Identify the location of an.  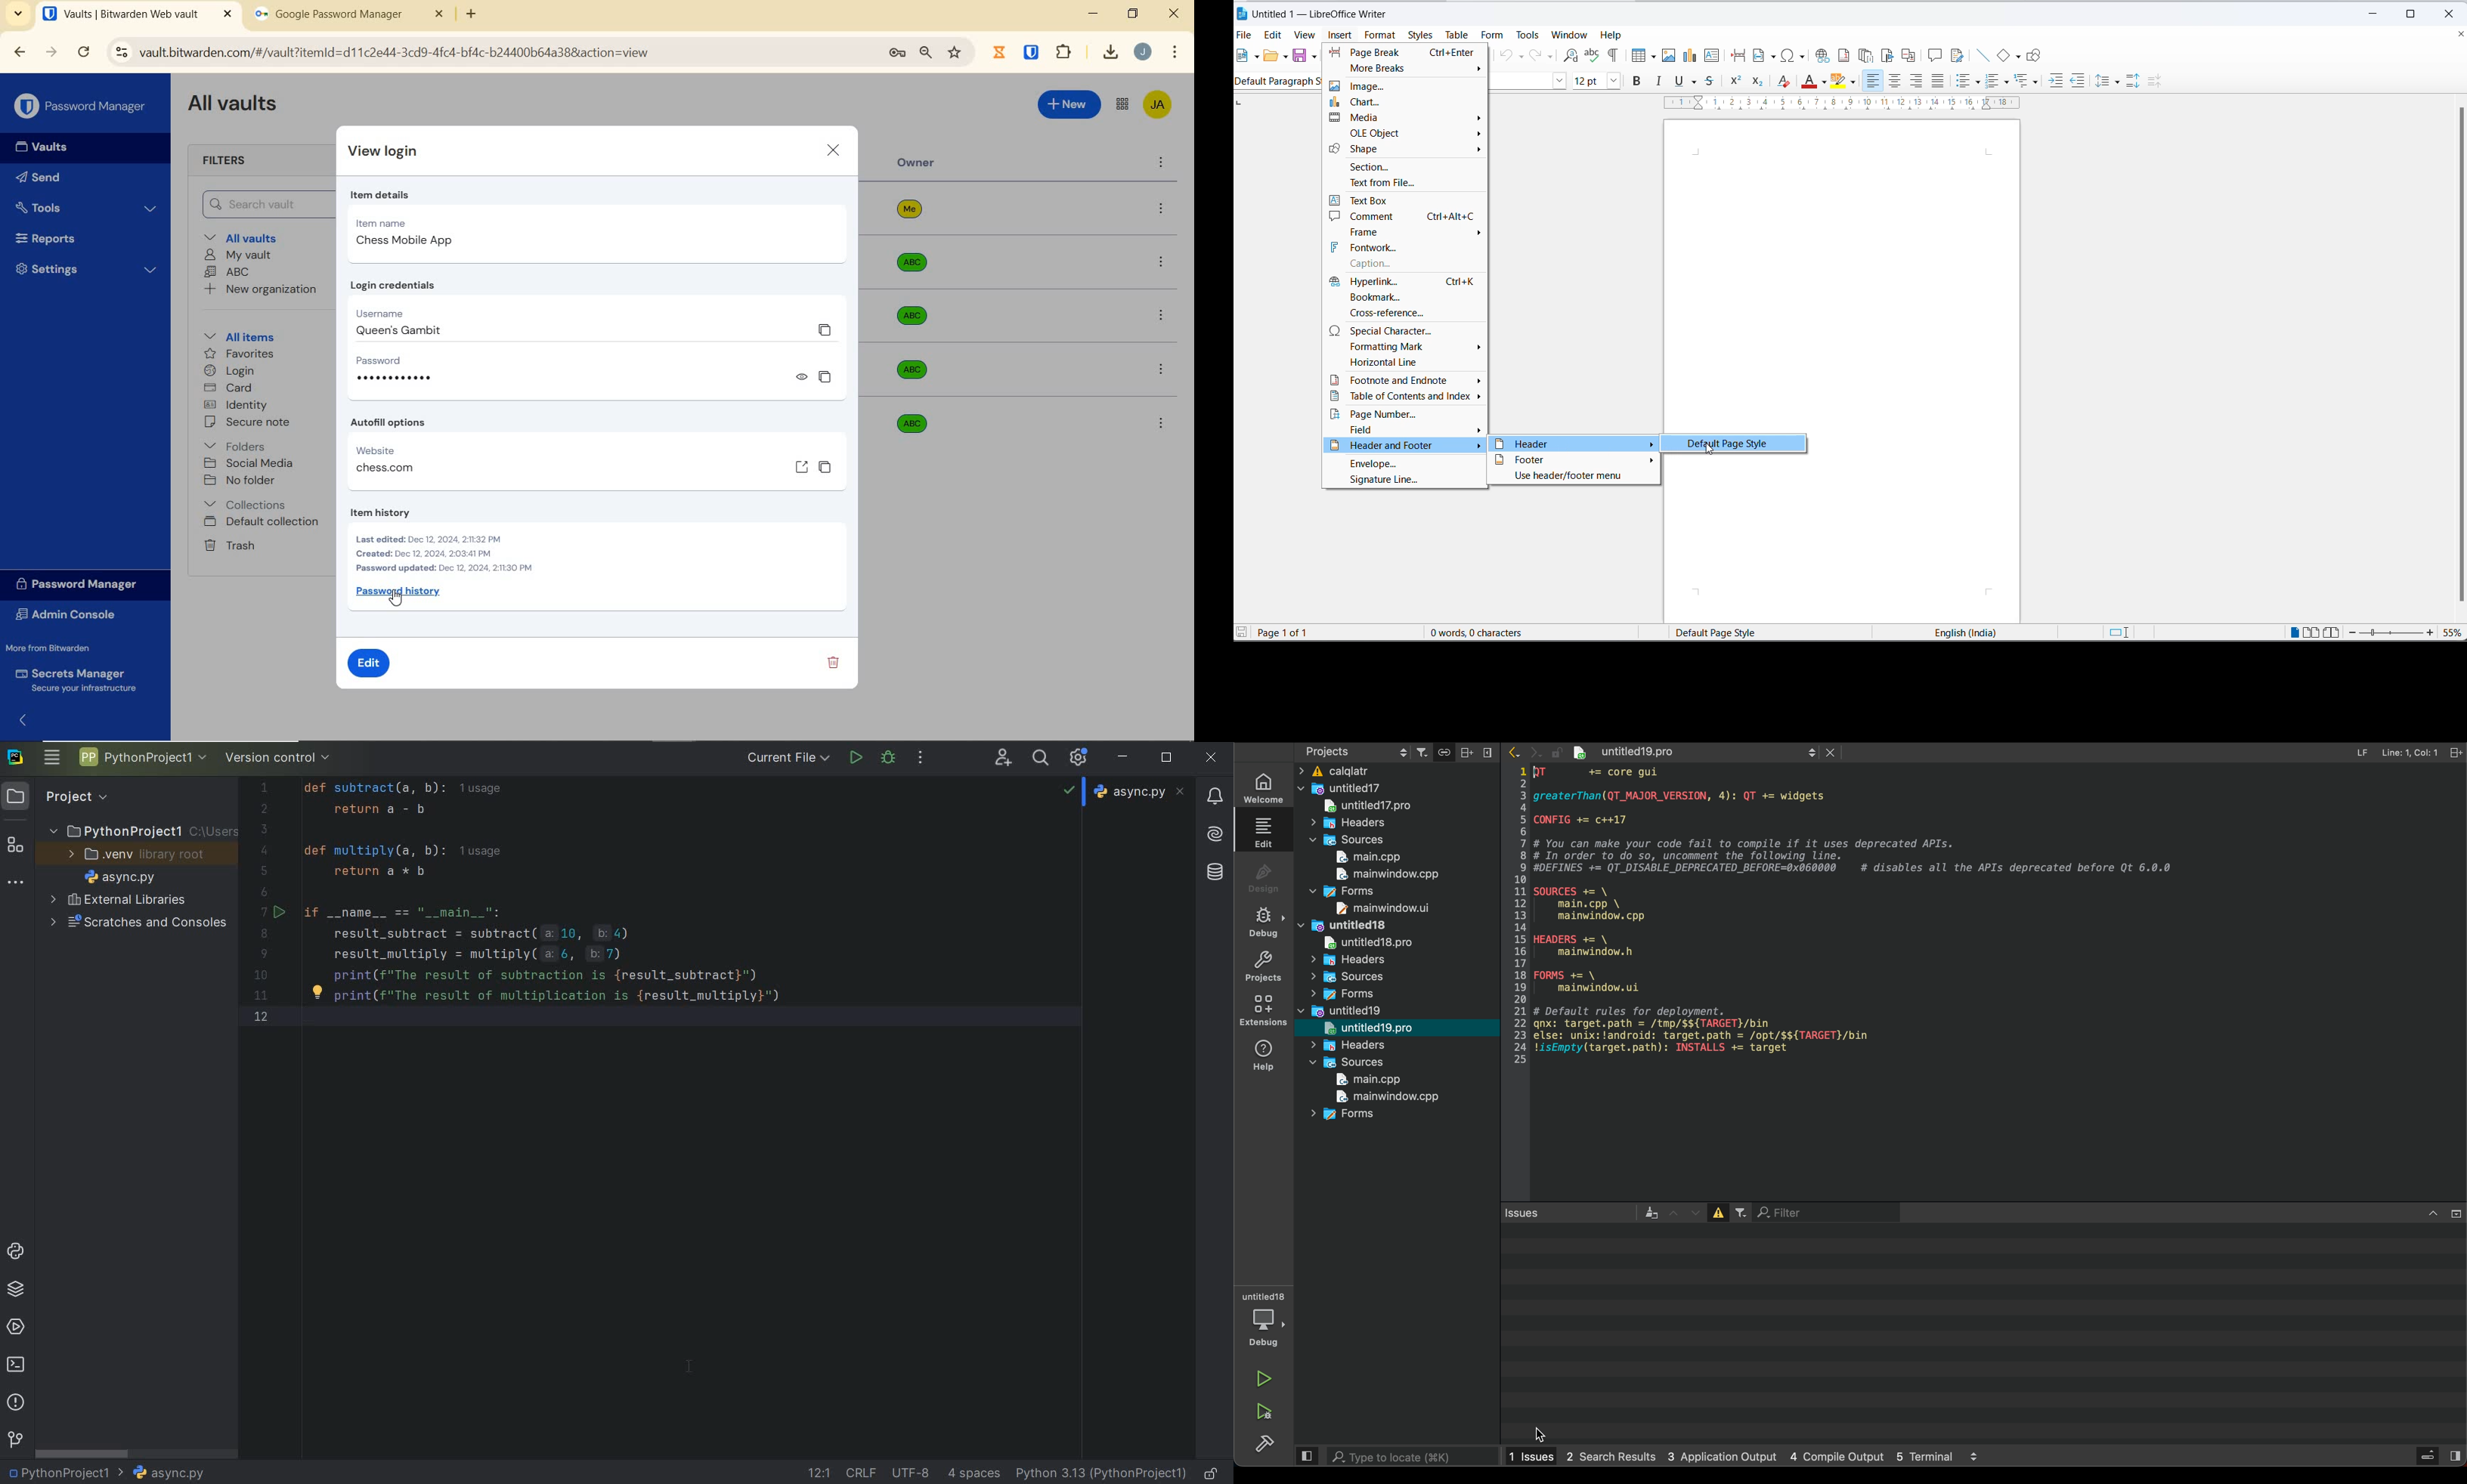
(1645, 1213).